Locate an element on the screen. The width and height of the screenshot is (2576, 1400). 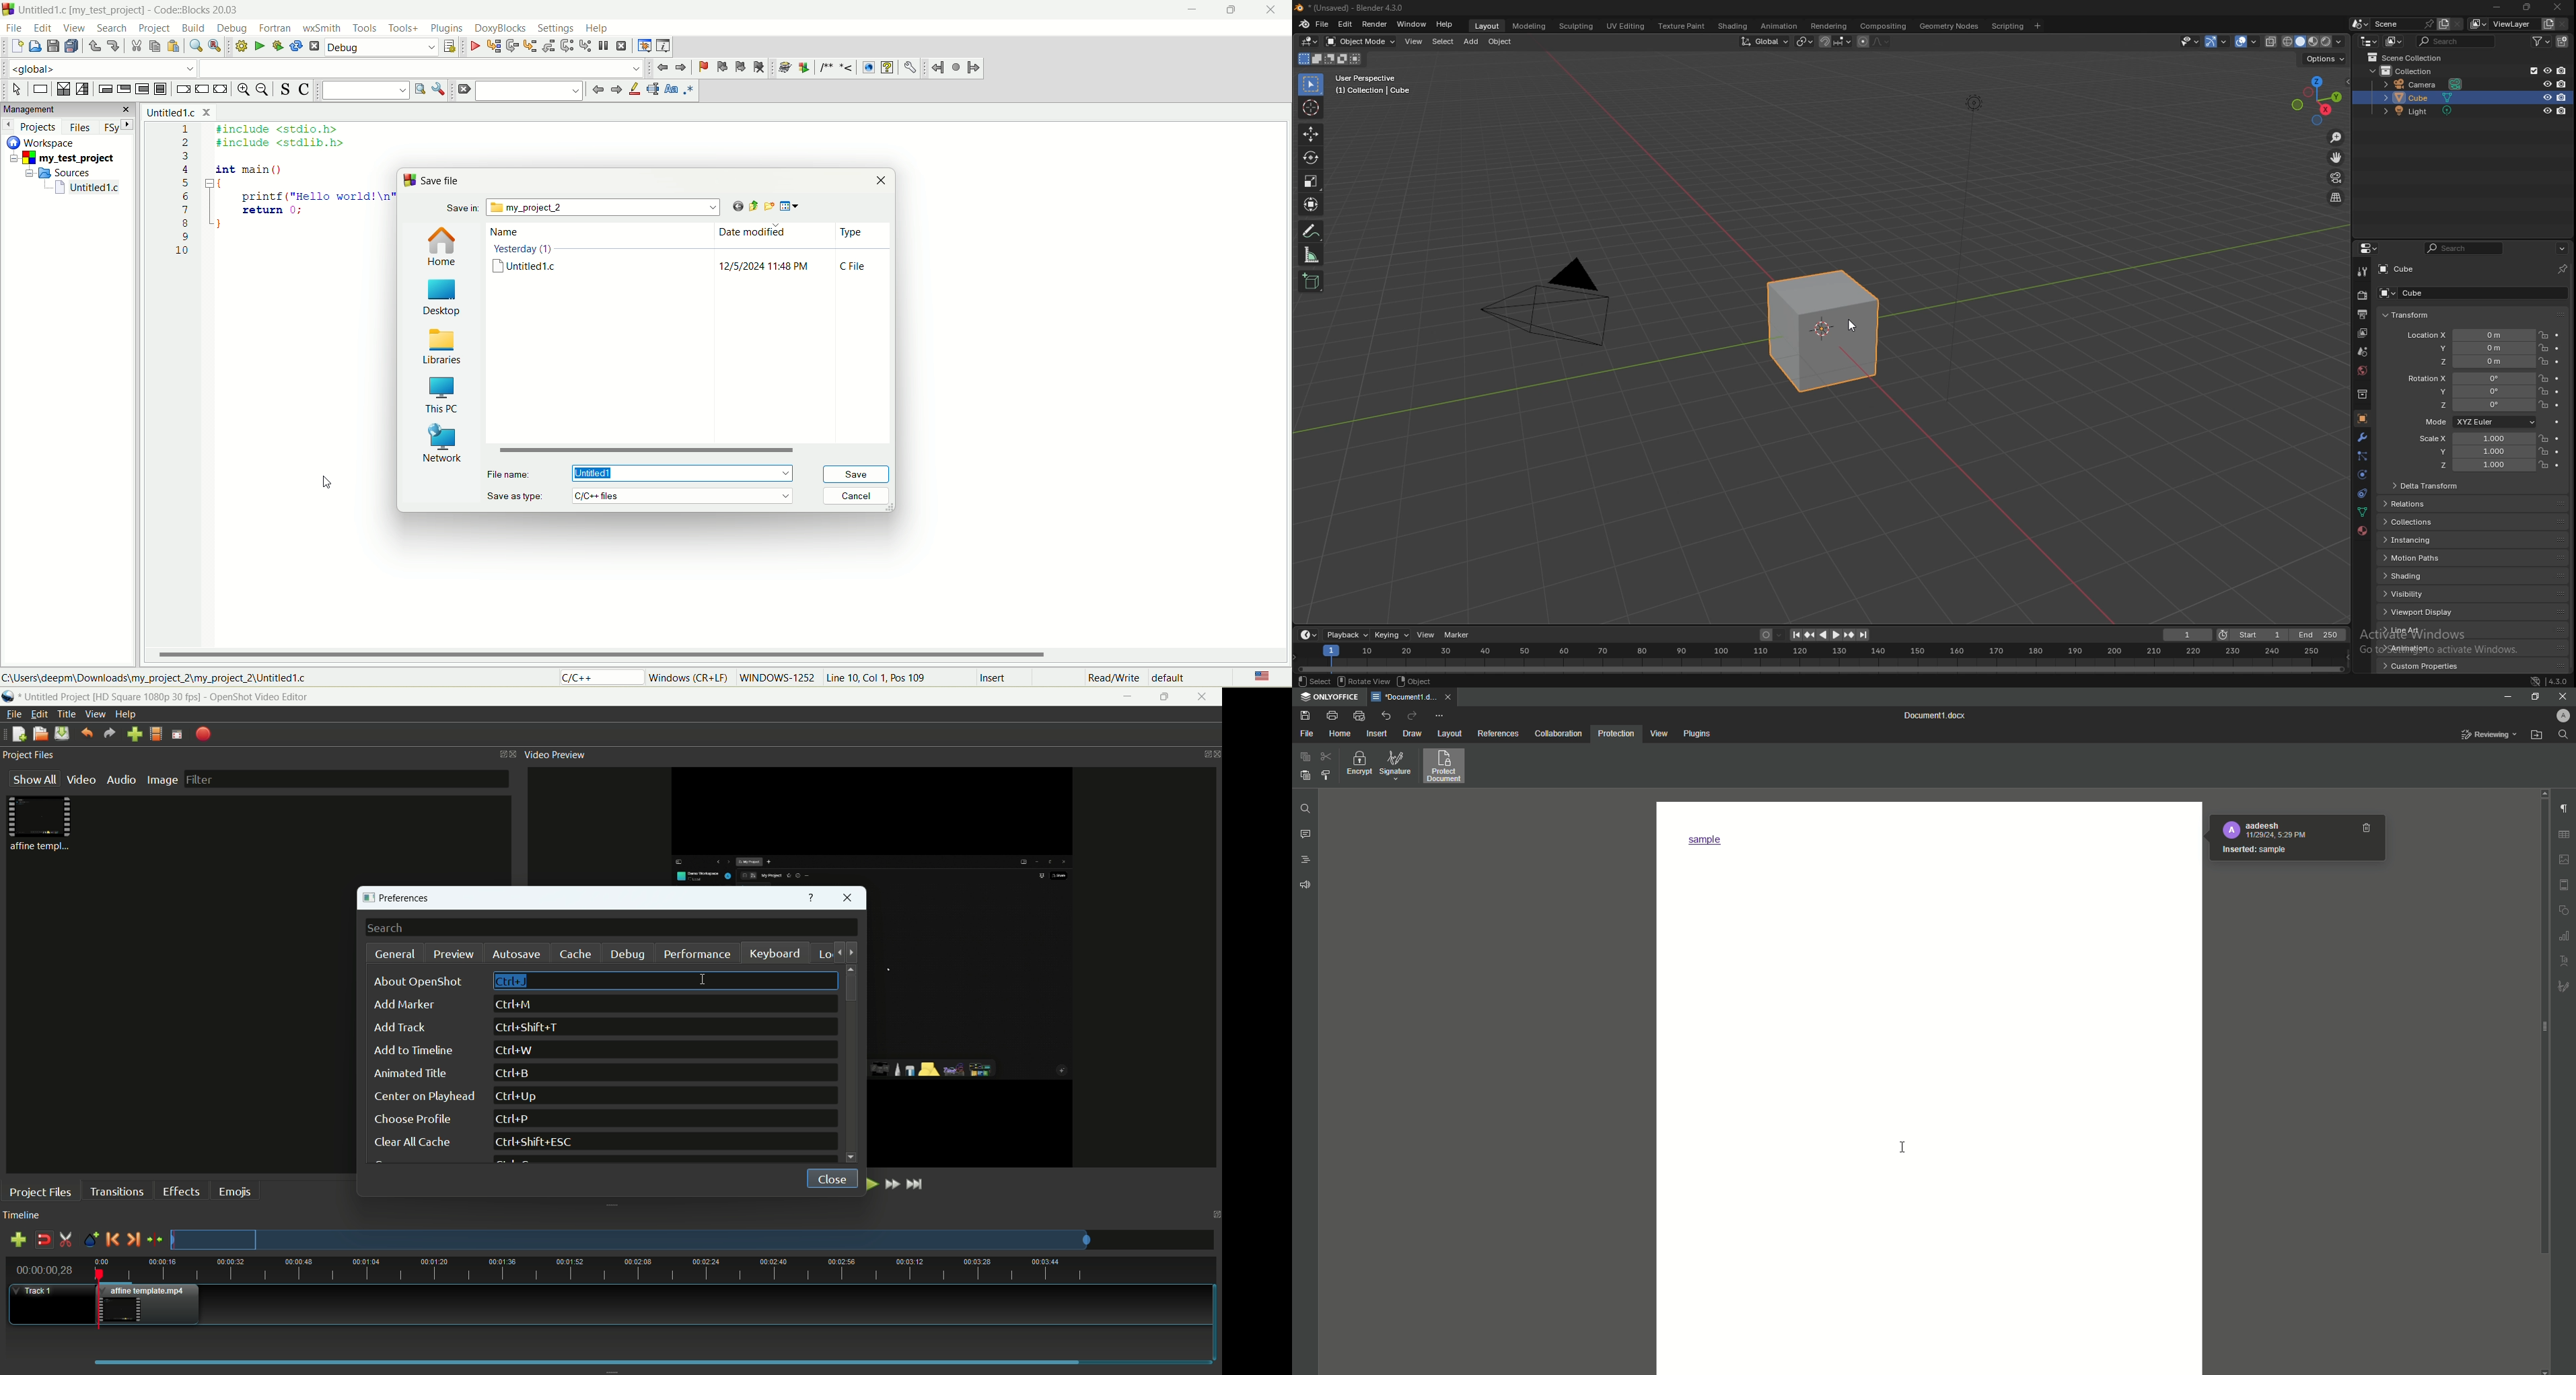
output is located at coordinates (2362, 314).